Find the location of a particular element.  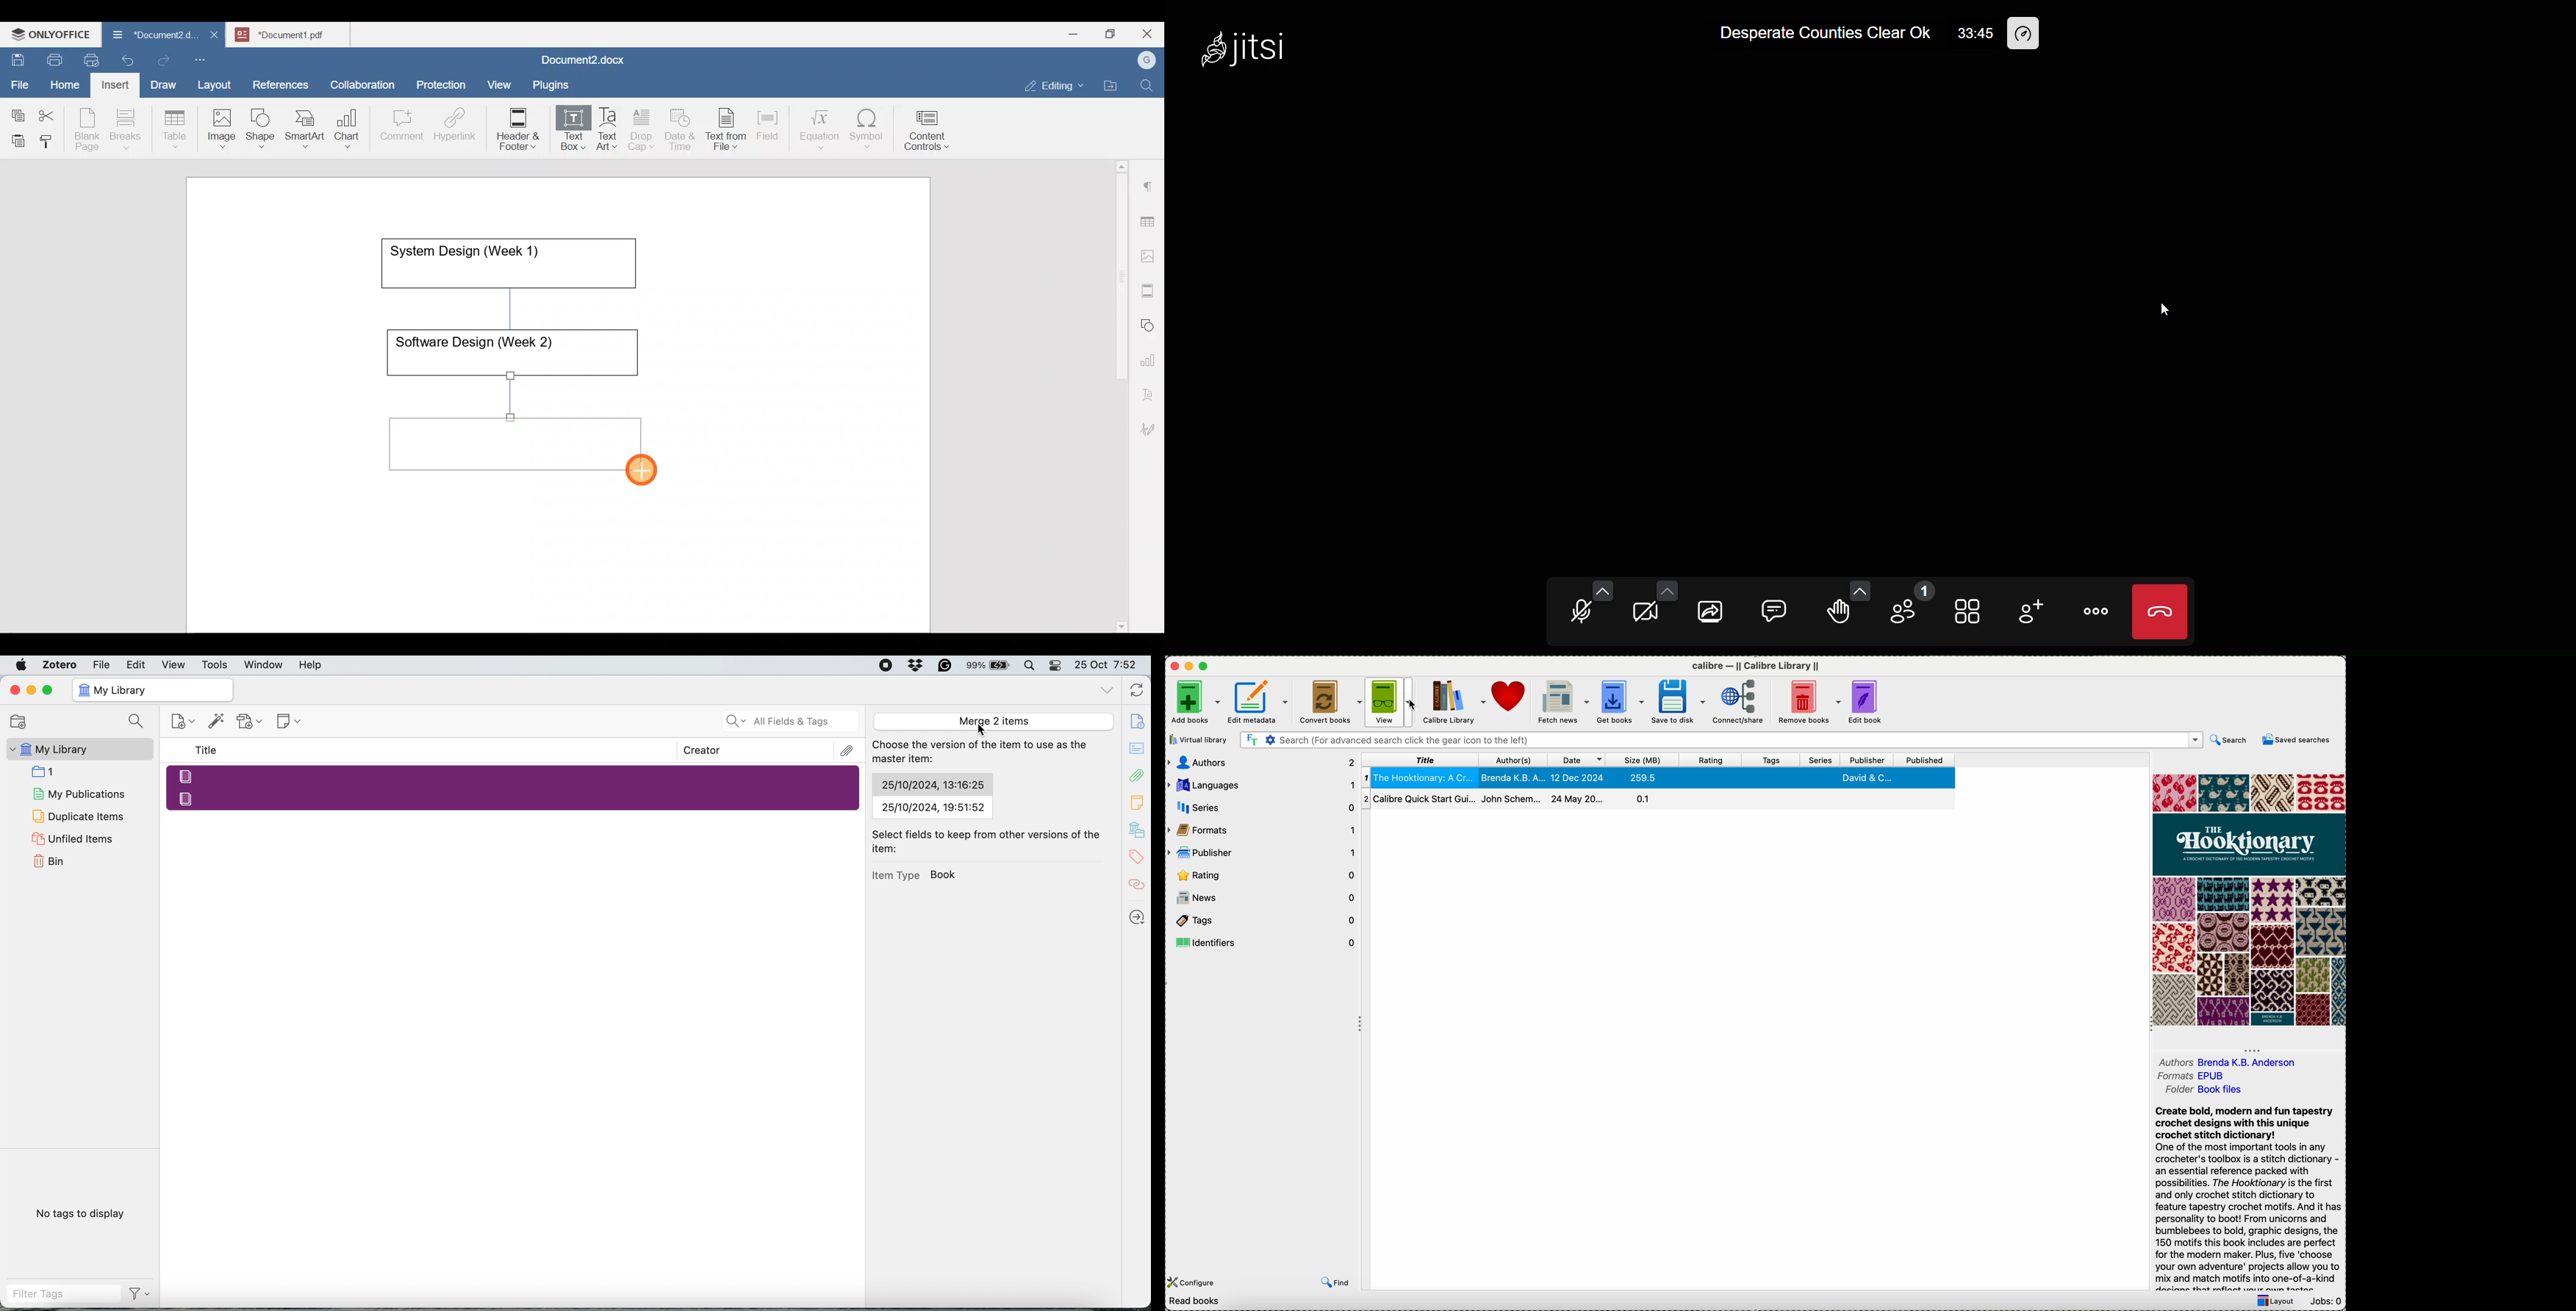

Paragraph settings is located at coordinates (1150, 181).